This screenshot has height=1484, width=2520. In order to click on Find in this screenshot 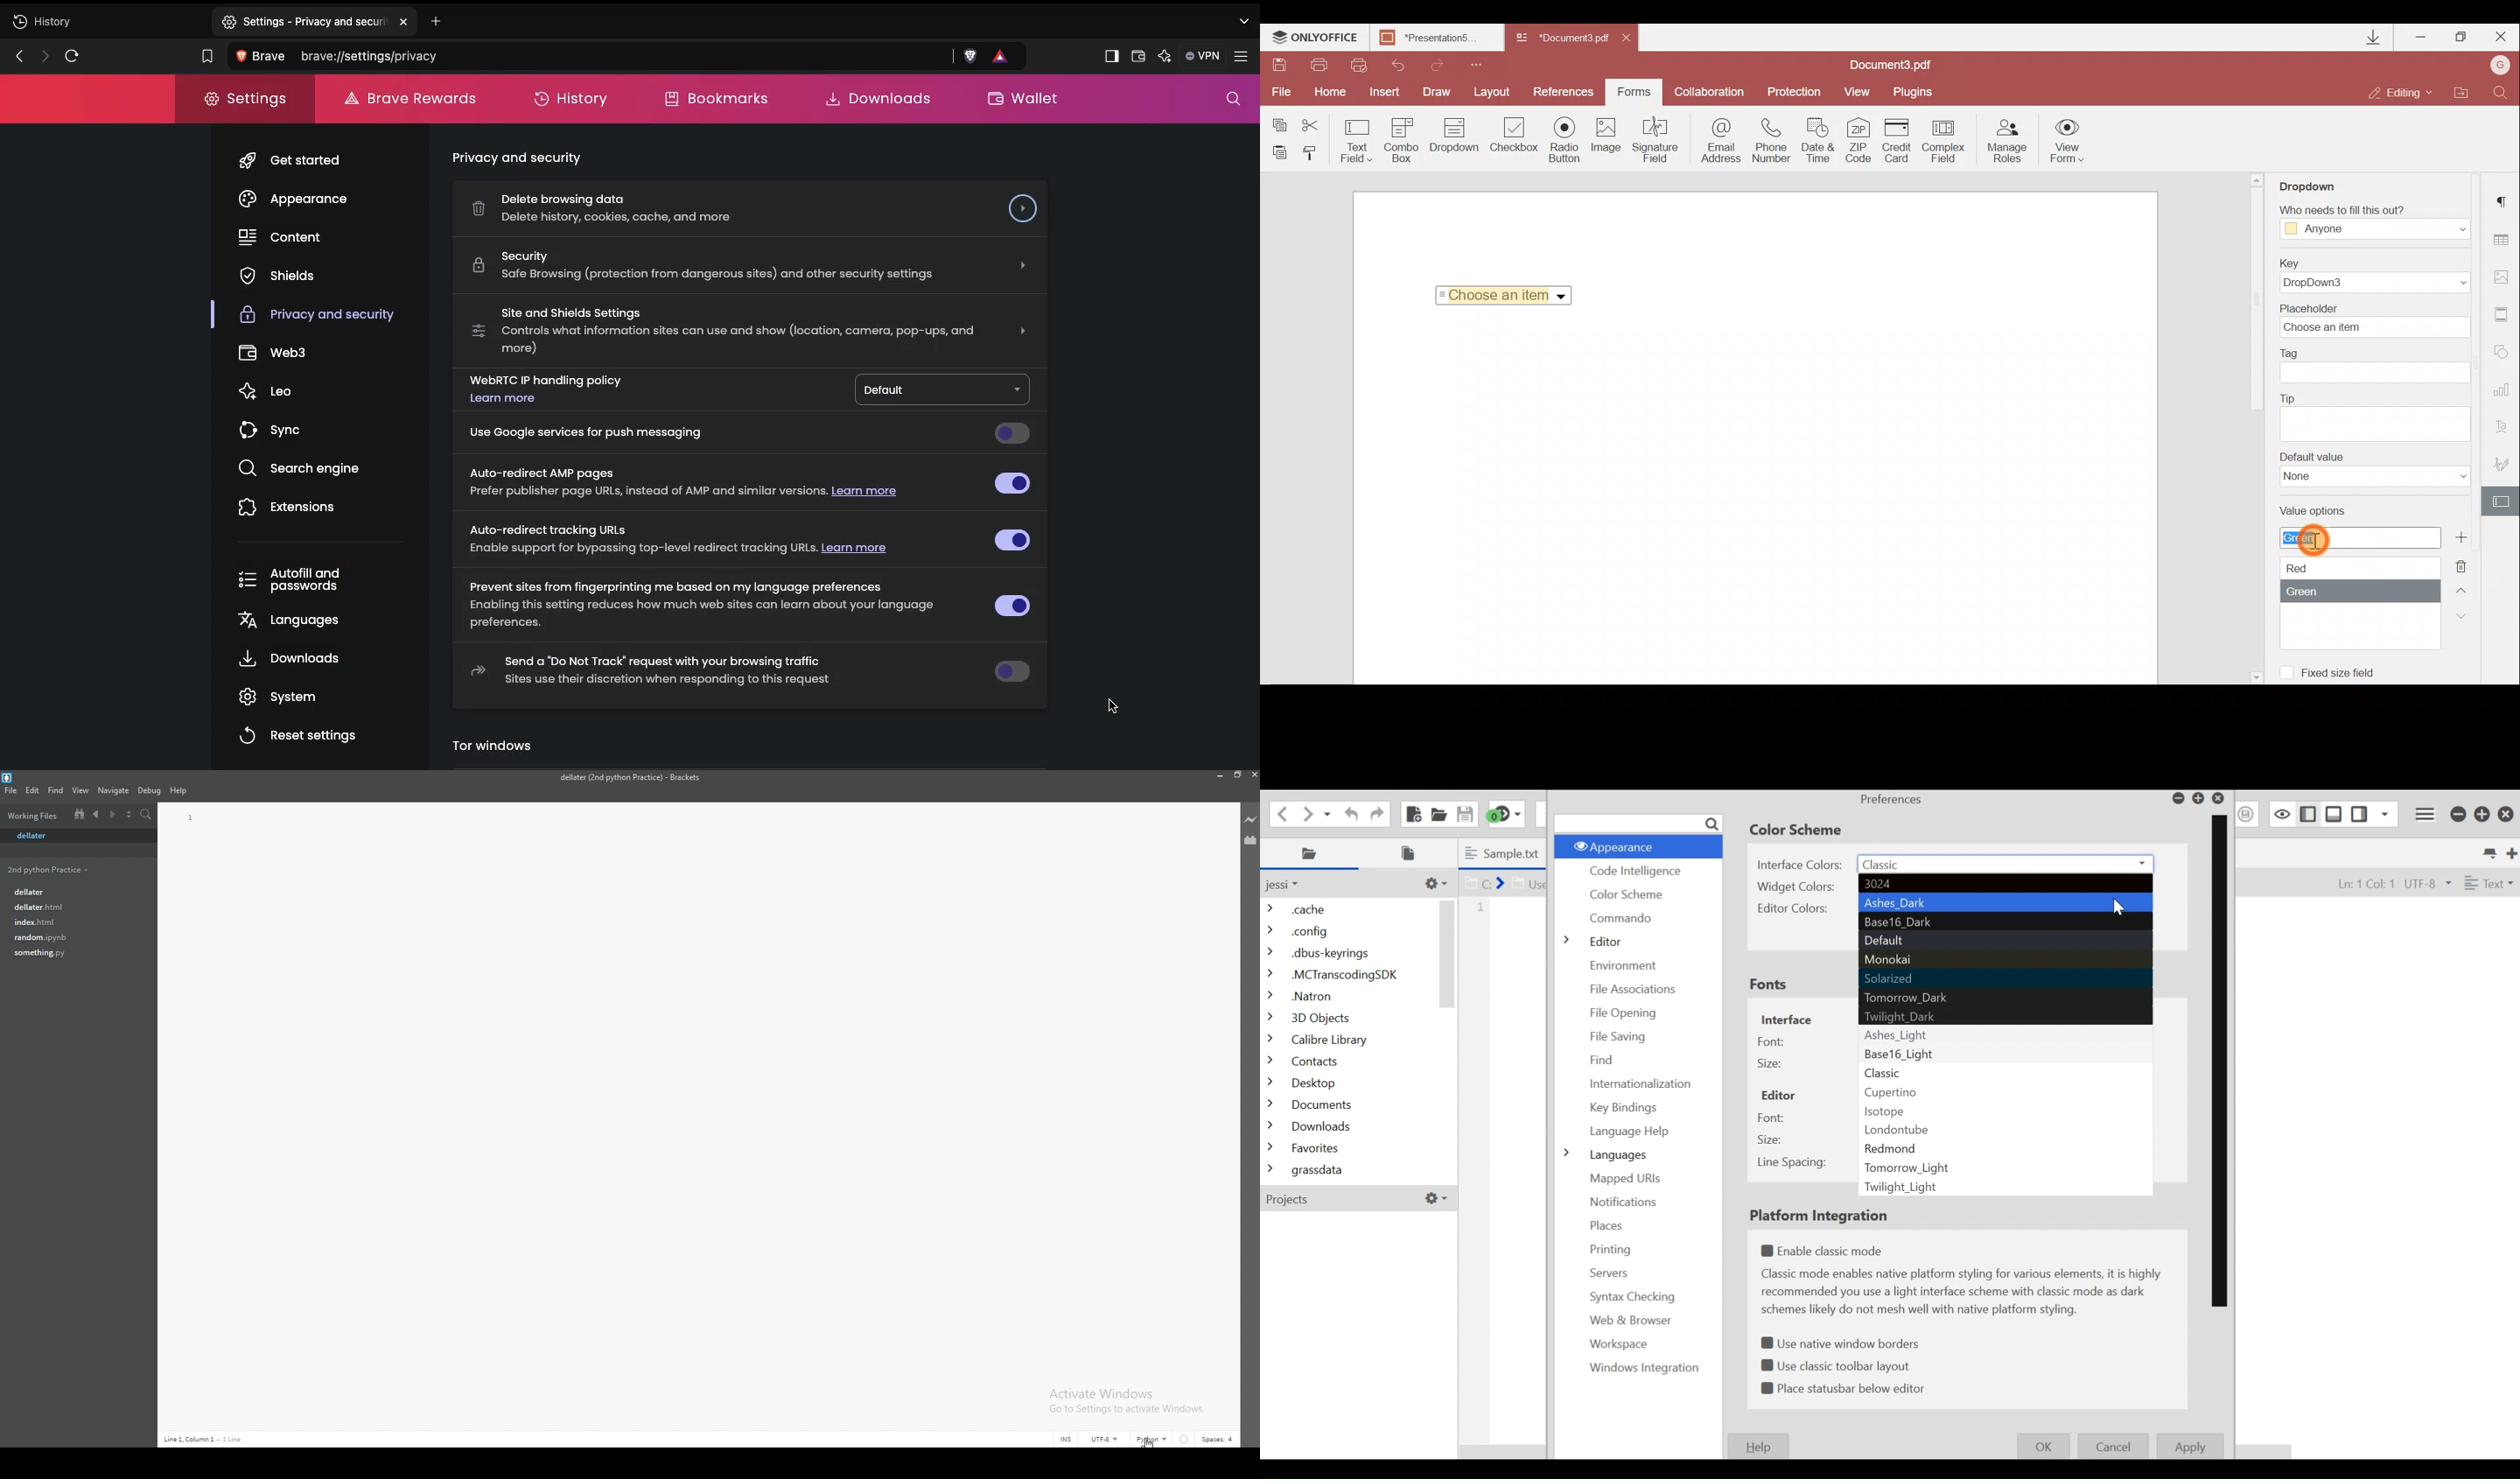, I will do `click(2503, 92)`.